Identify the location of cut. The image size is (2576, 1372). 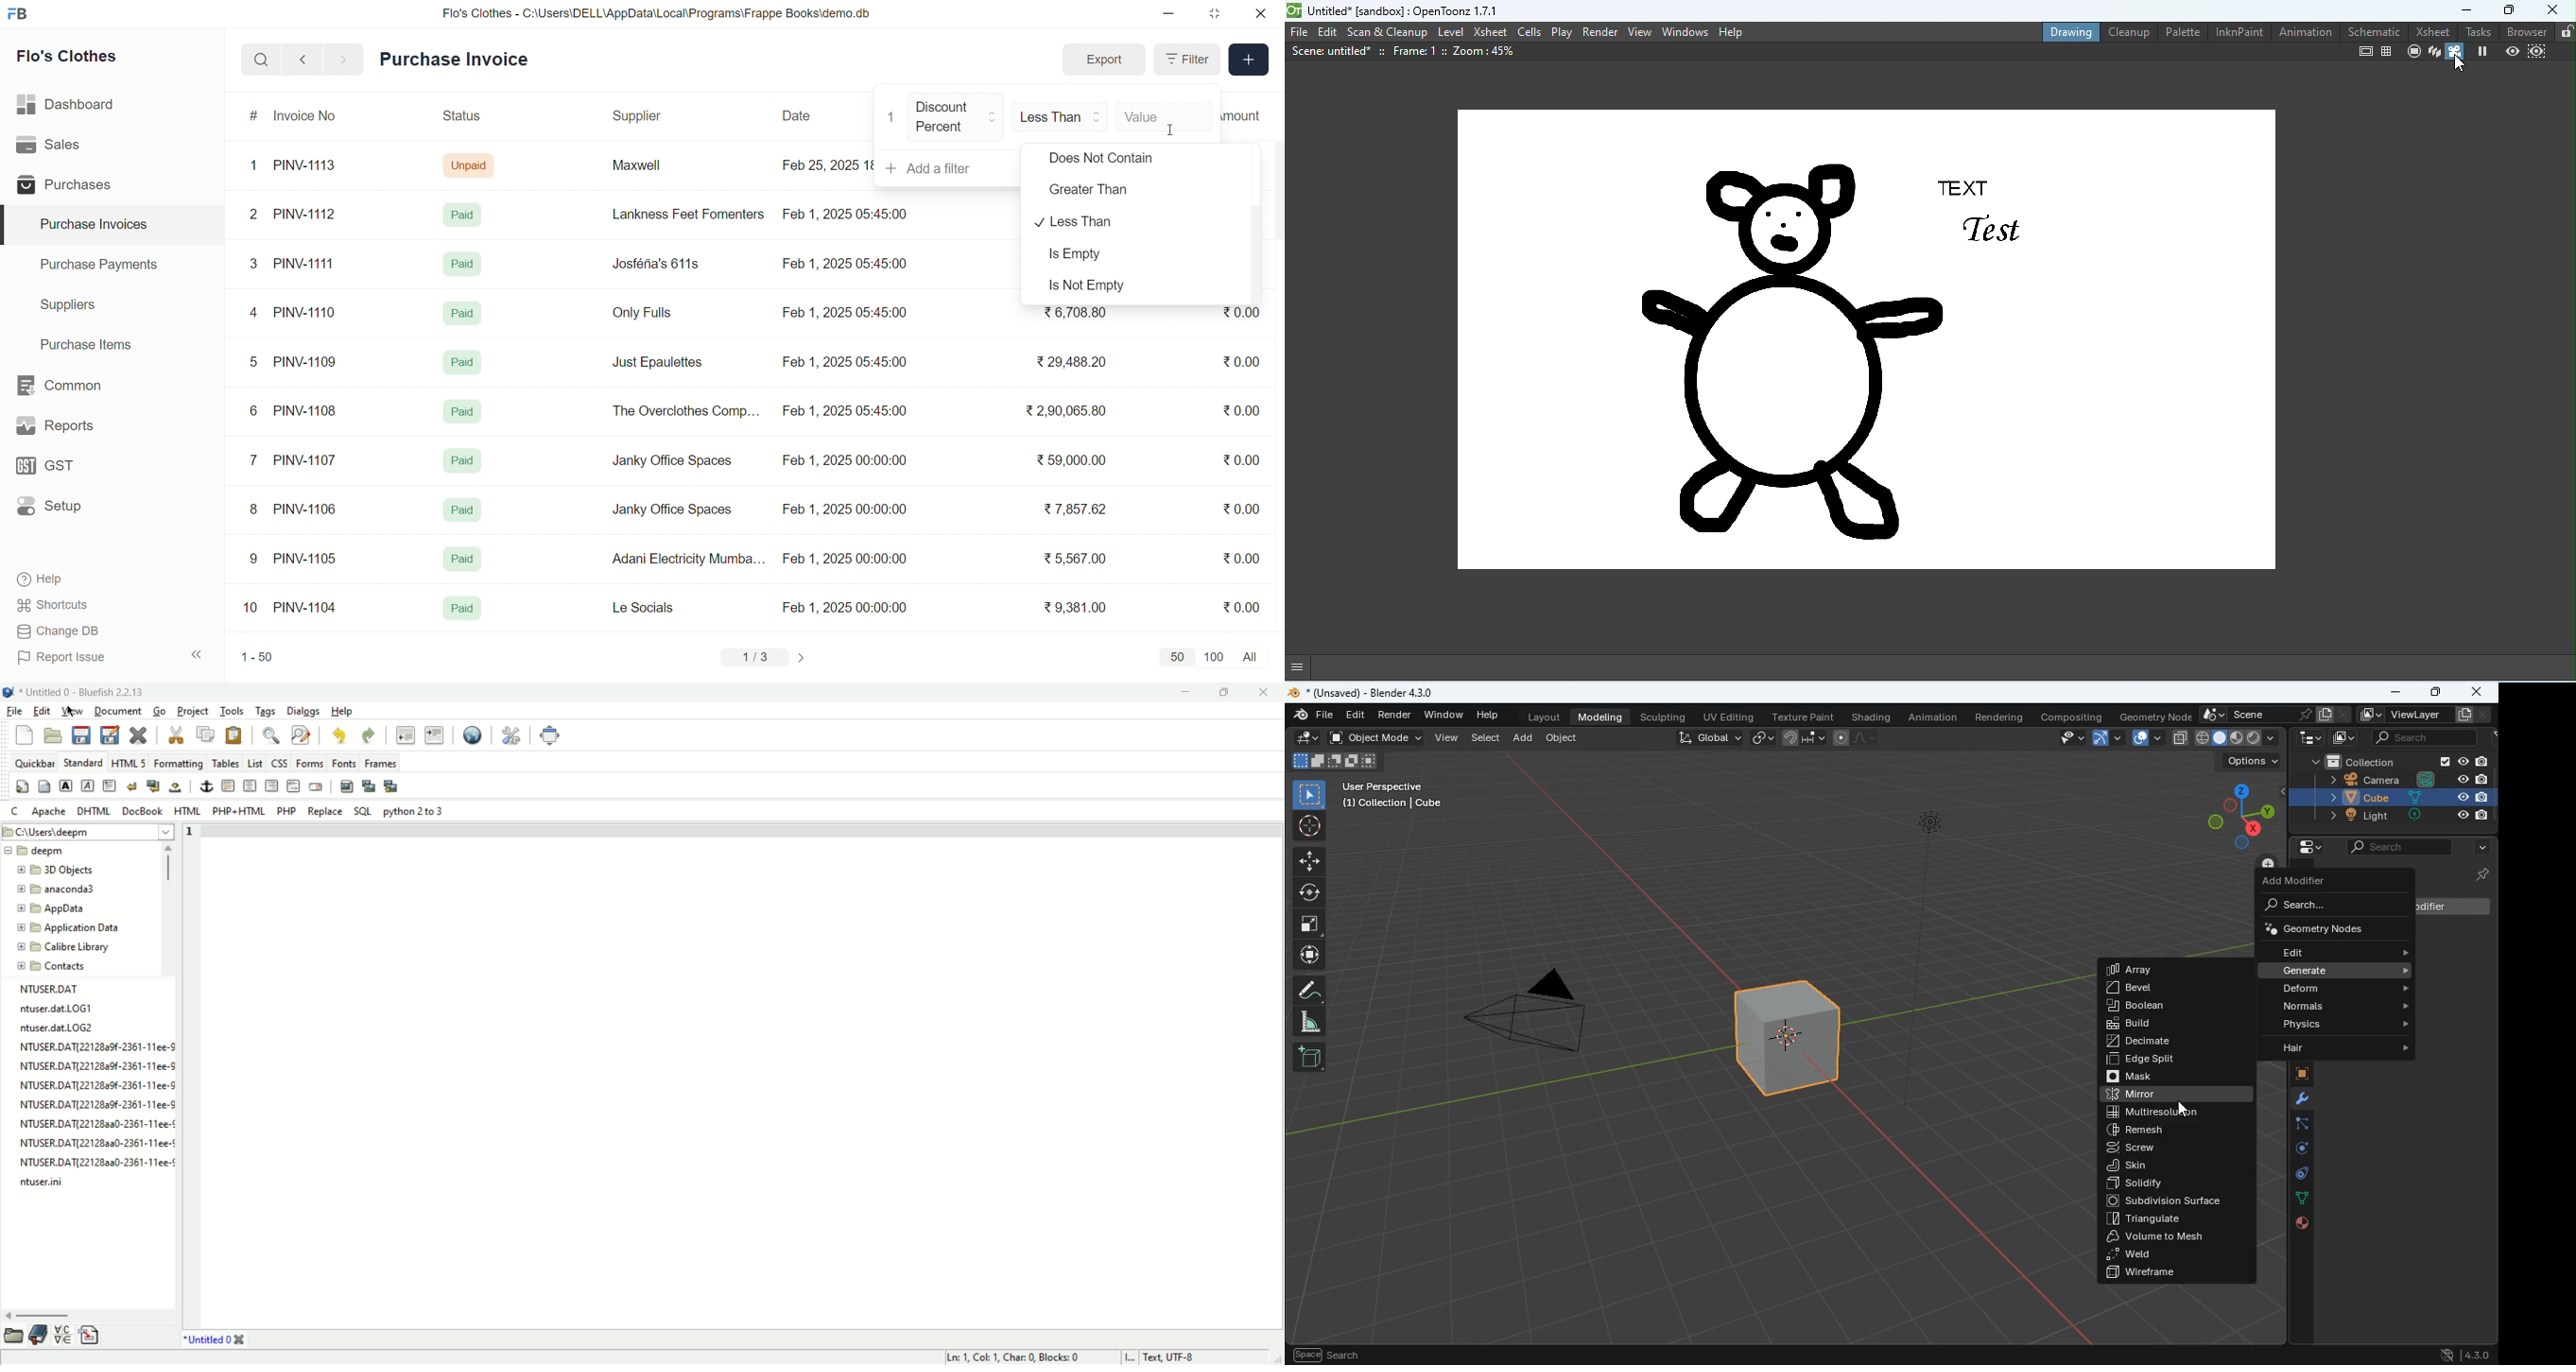
(173, 734).